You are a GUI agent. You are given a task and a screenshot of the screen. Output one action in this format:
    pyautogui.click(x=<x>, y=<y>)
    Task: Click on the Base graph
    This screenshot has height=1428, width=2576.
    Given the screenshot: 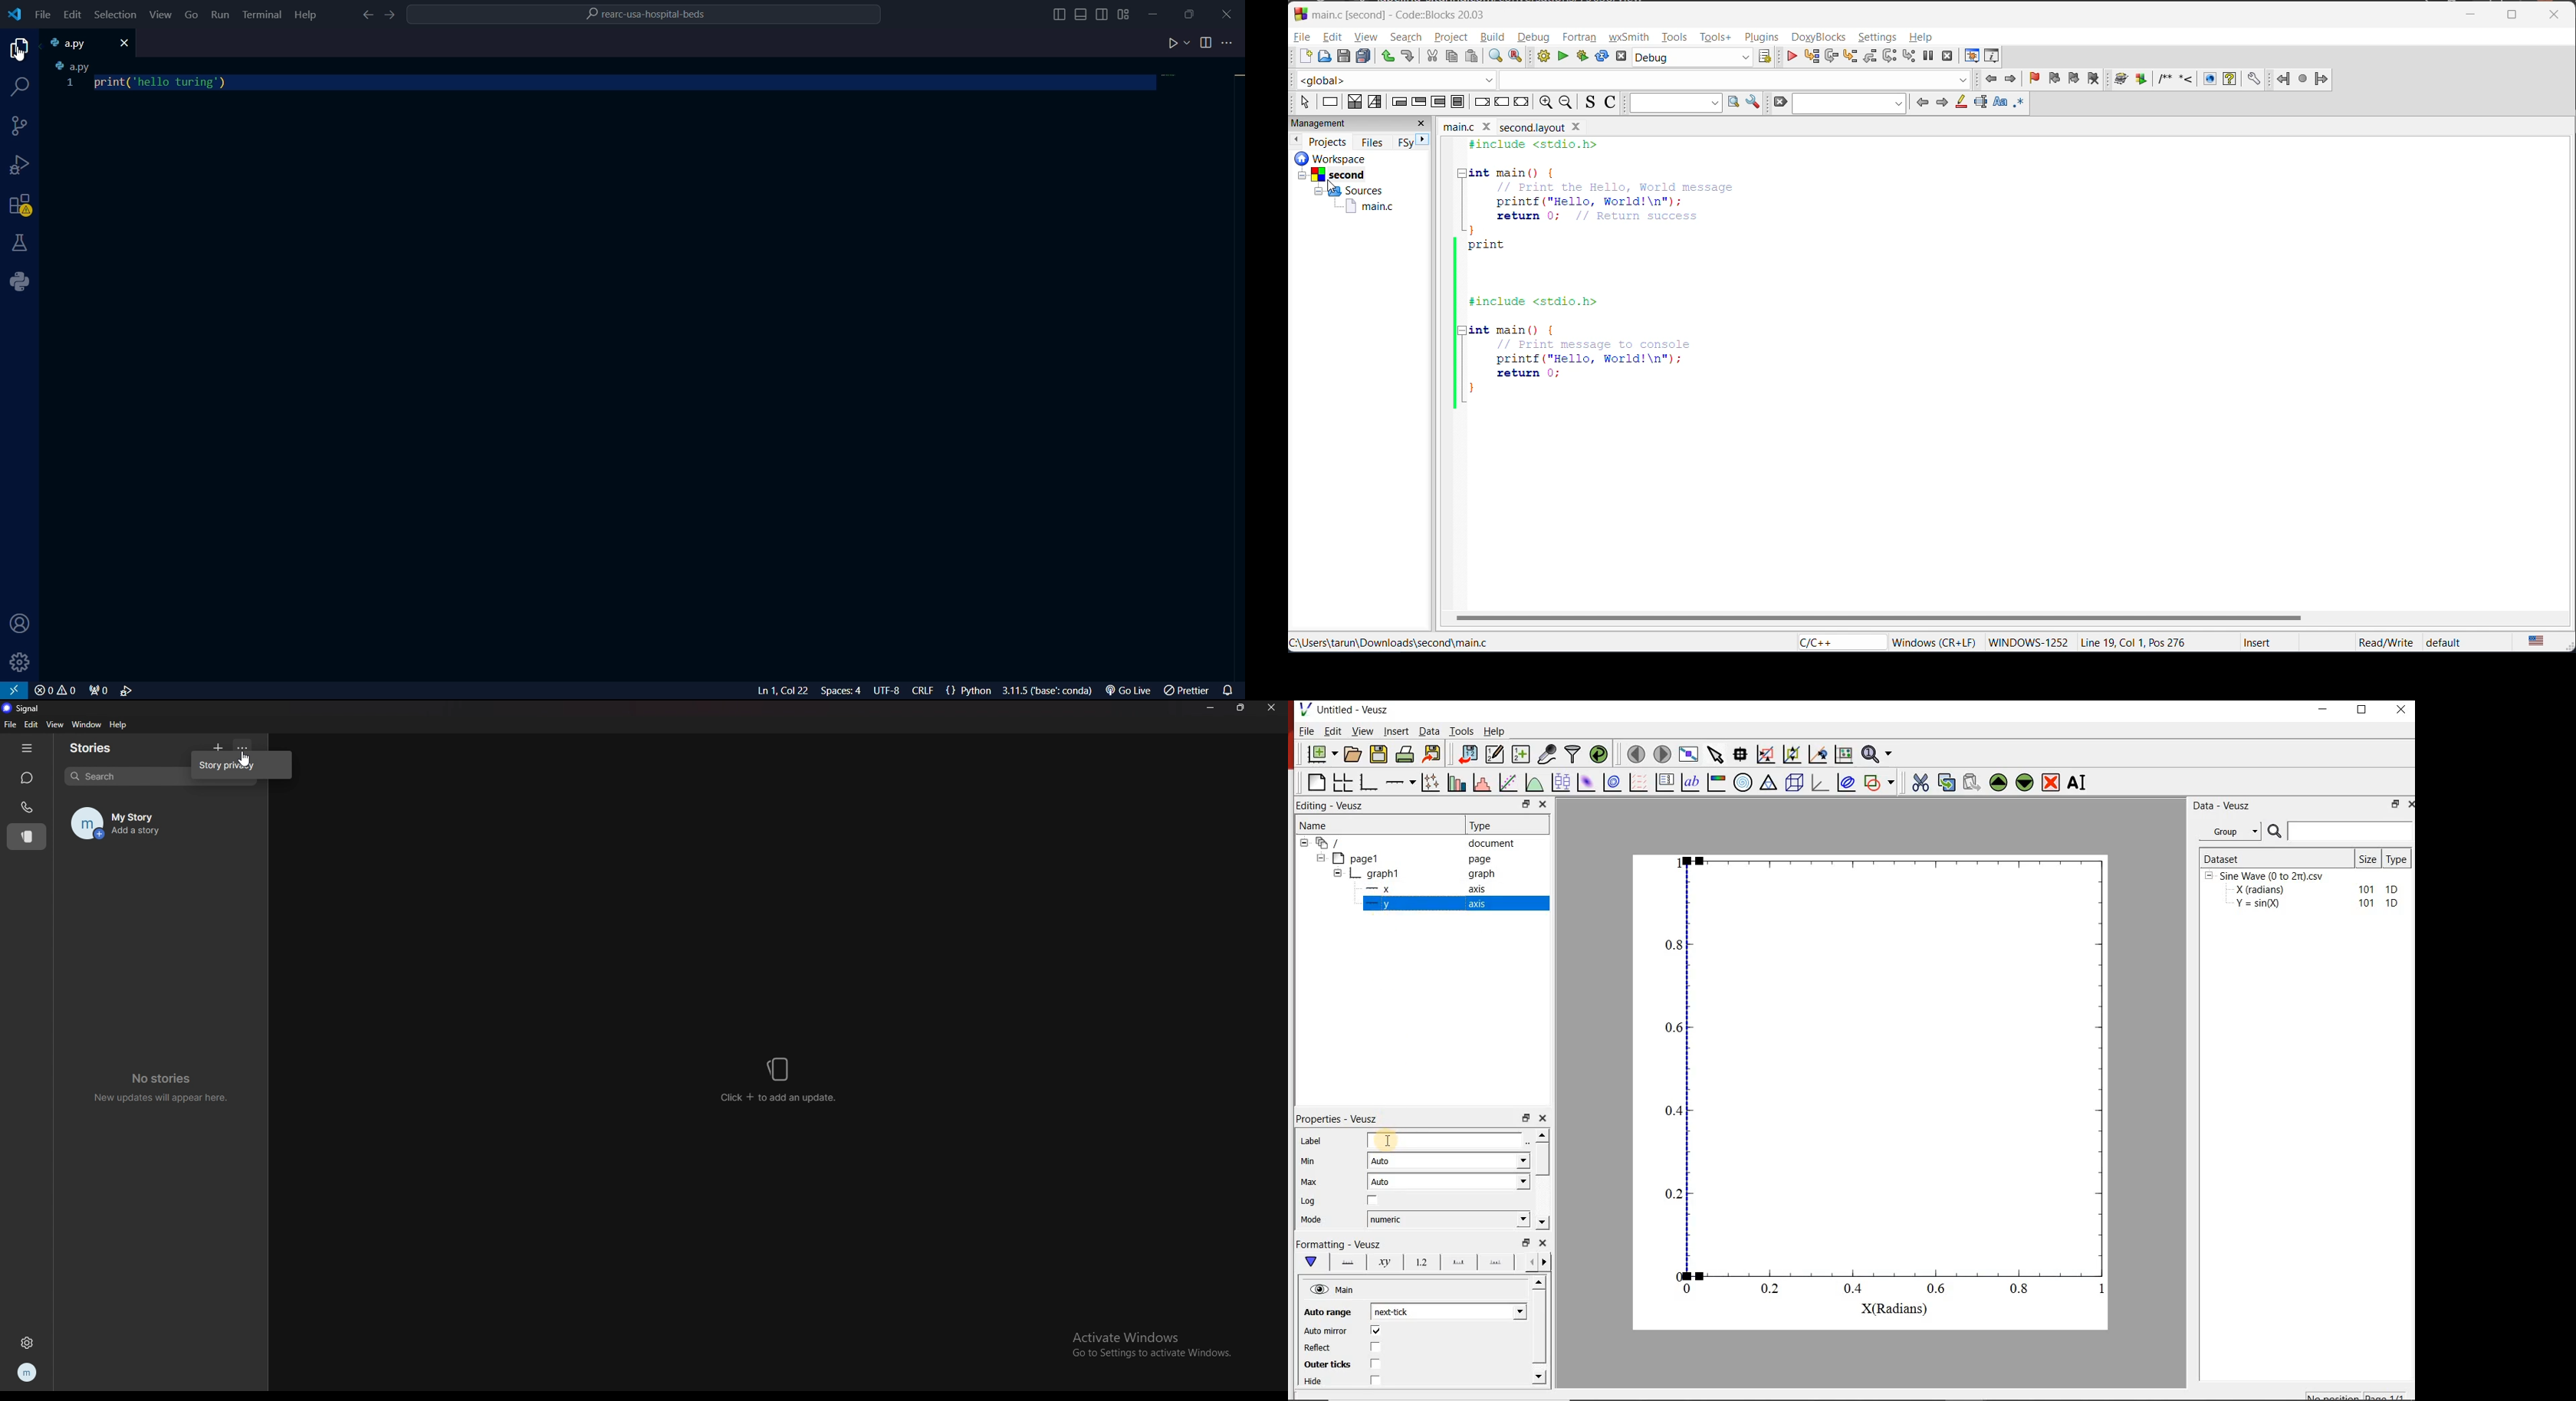 What is the action you would take?
    pyautogui.click(x=1369, y=782)
    